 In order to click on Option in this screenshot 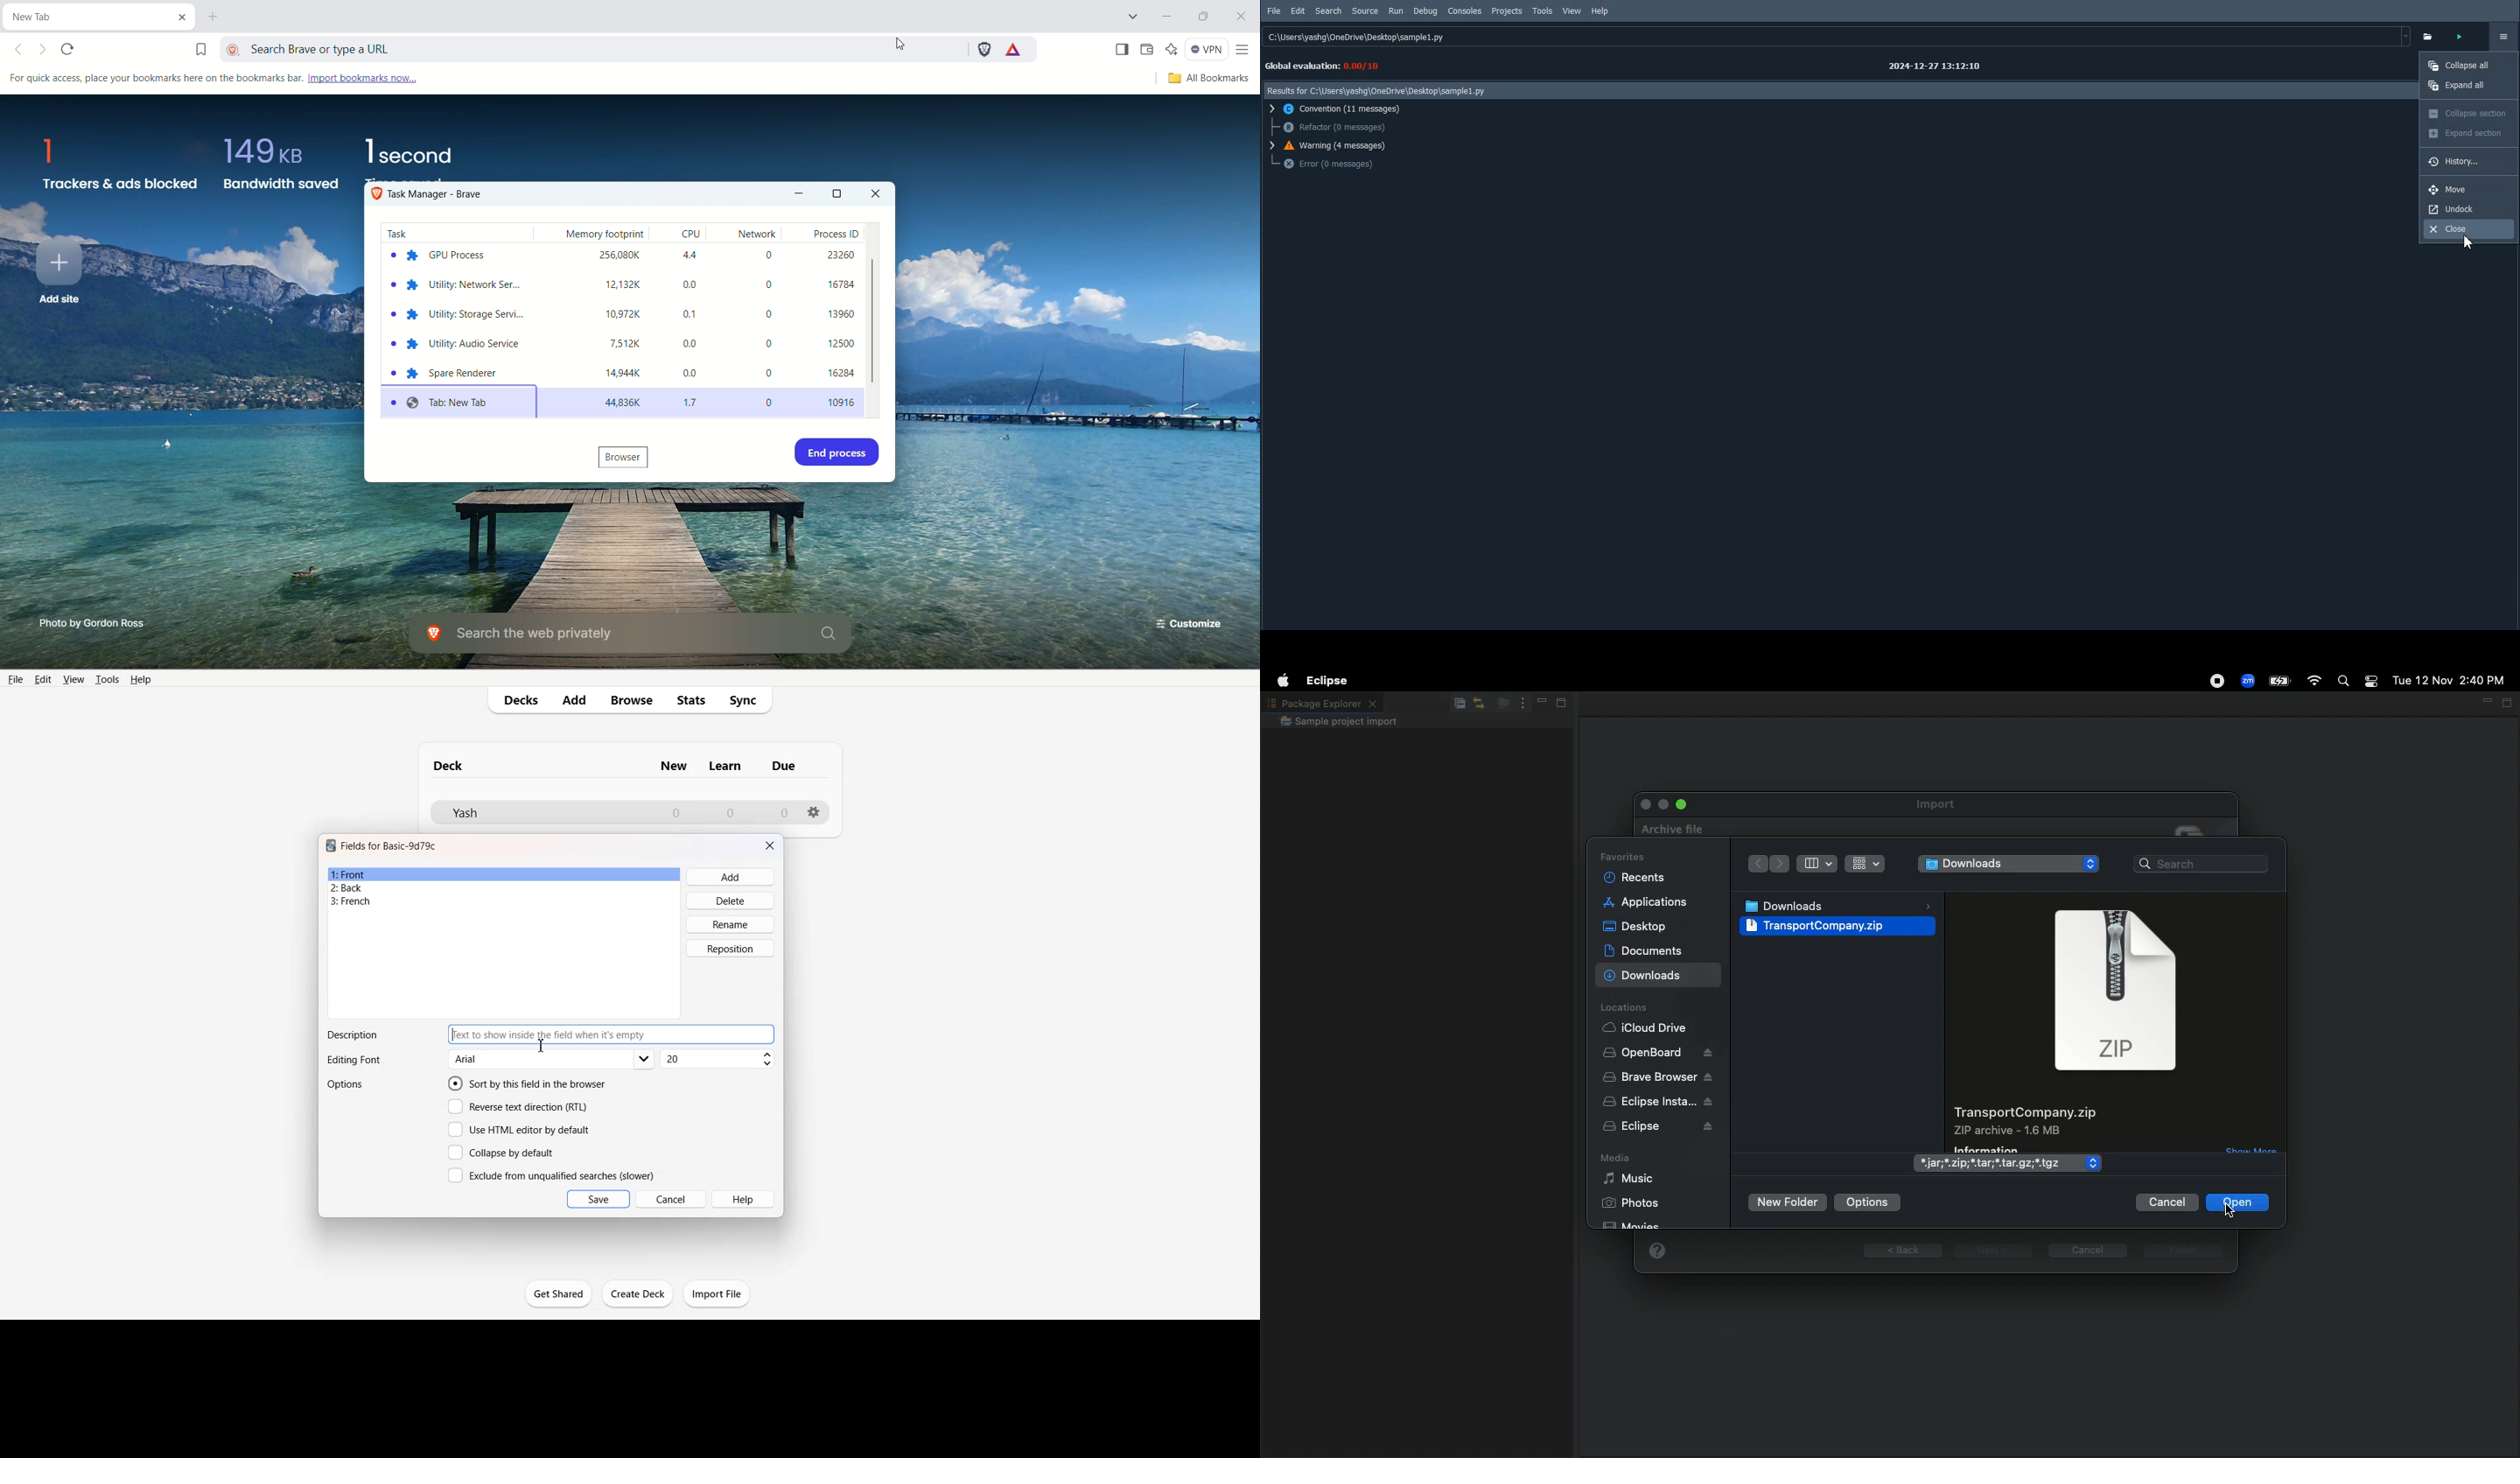, I will do `click(2503, 37)`.